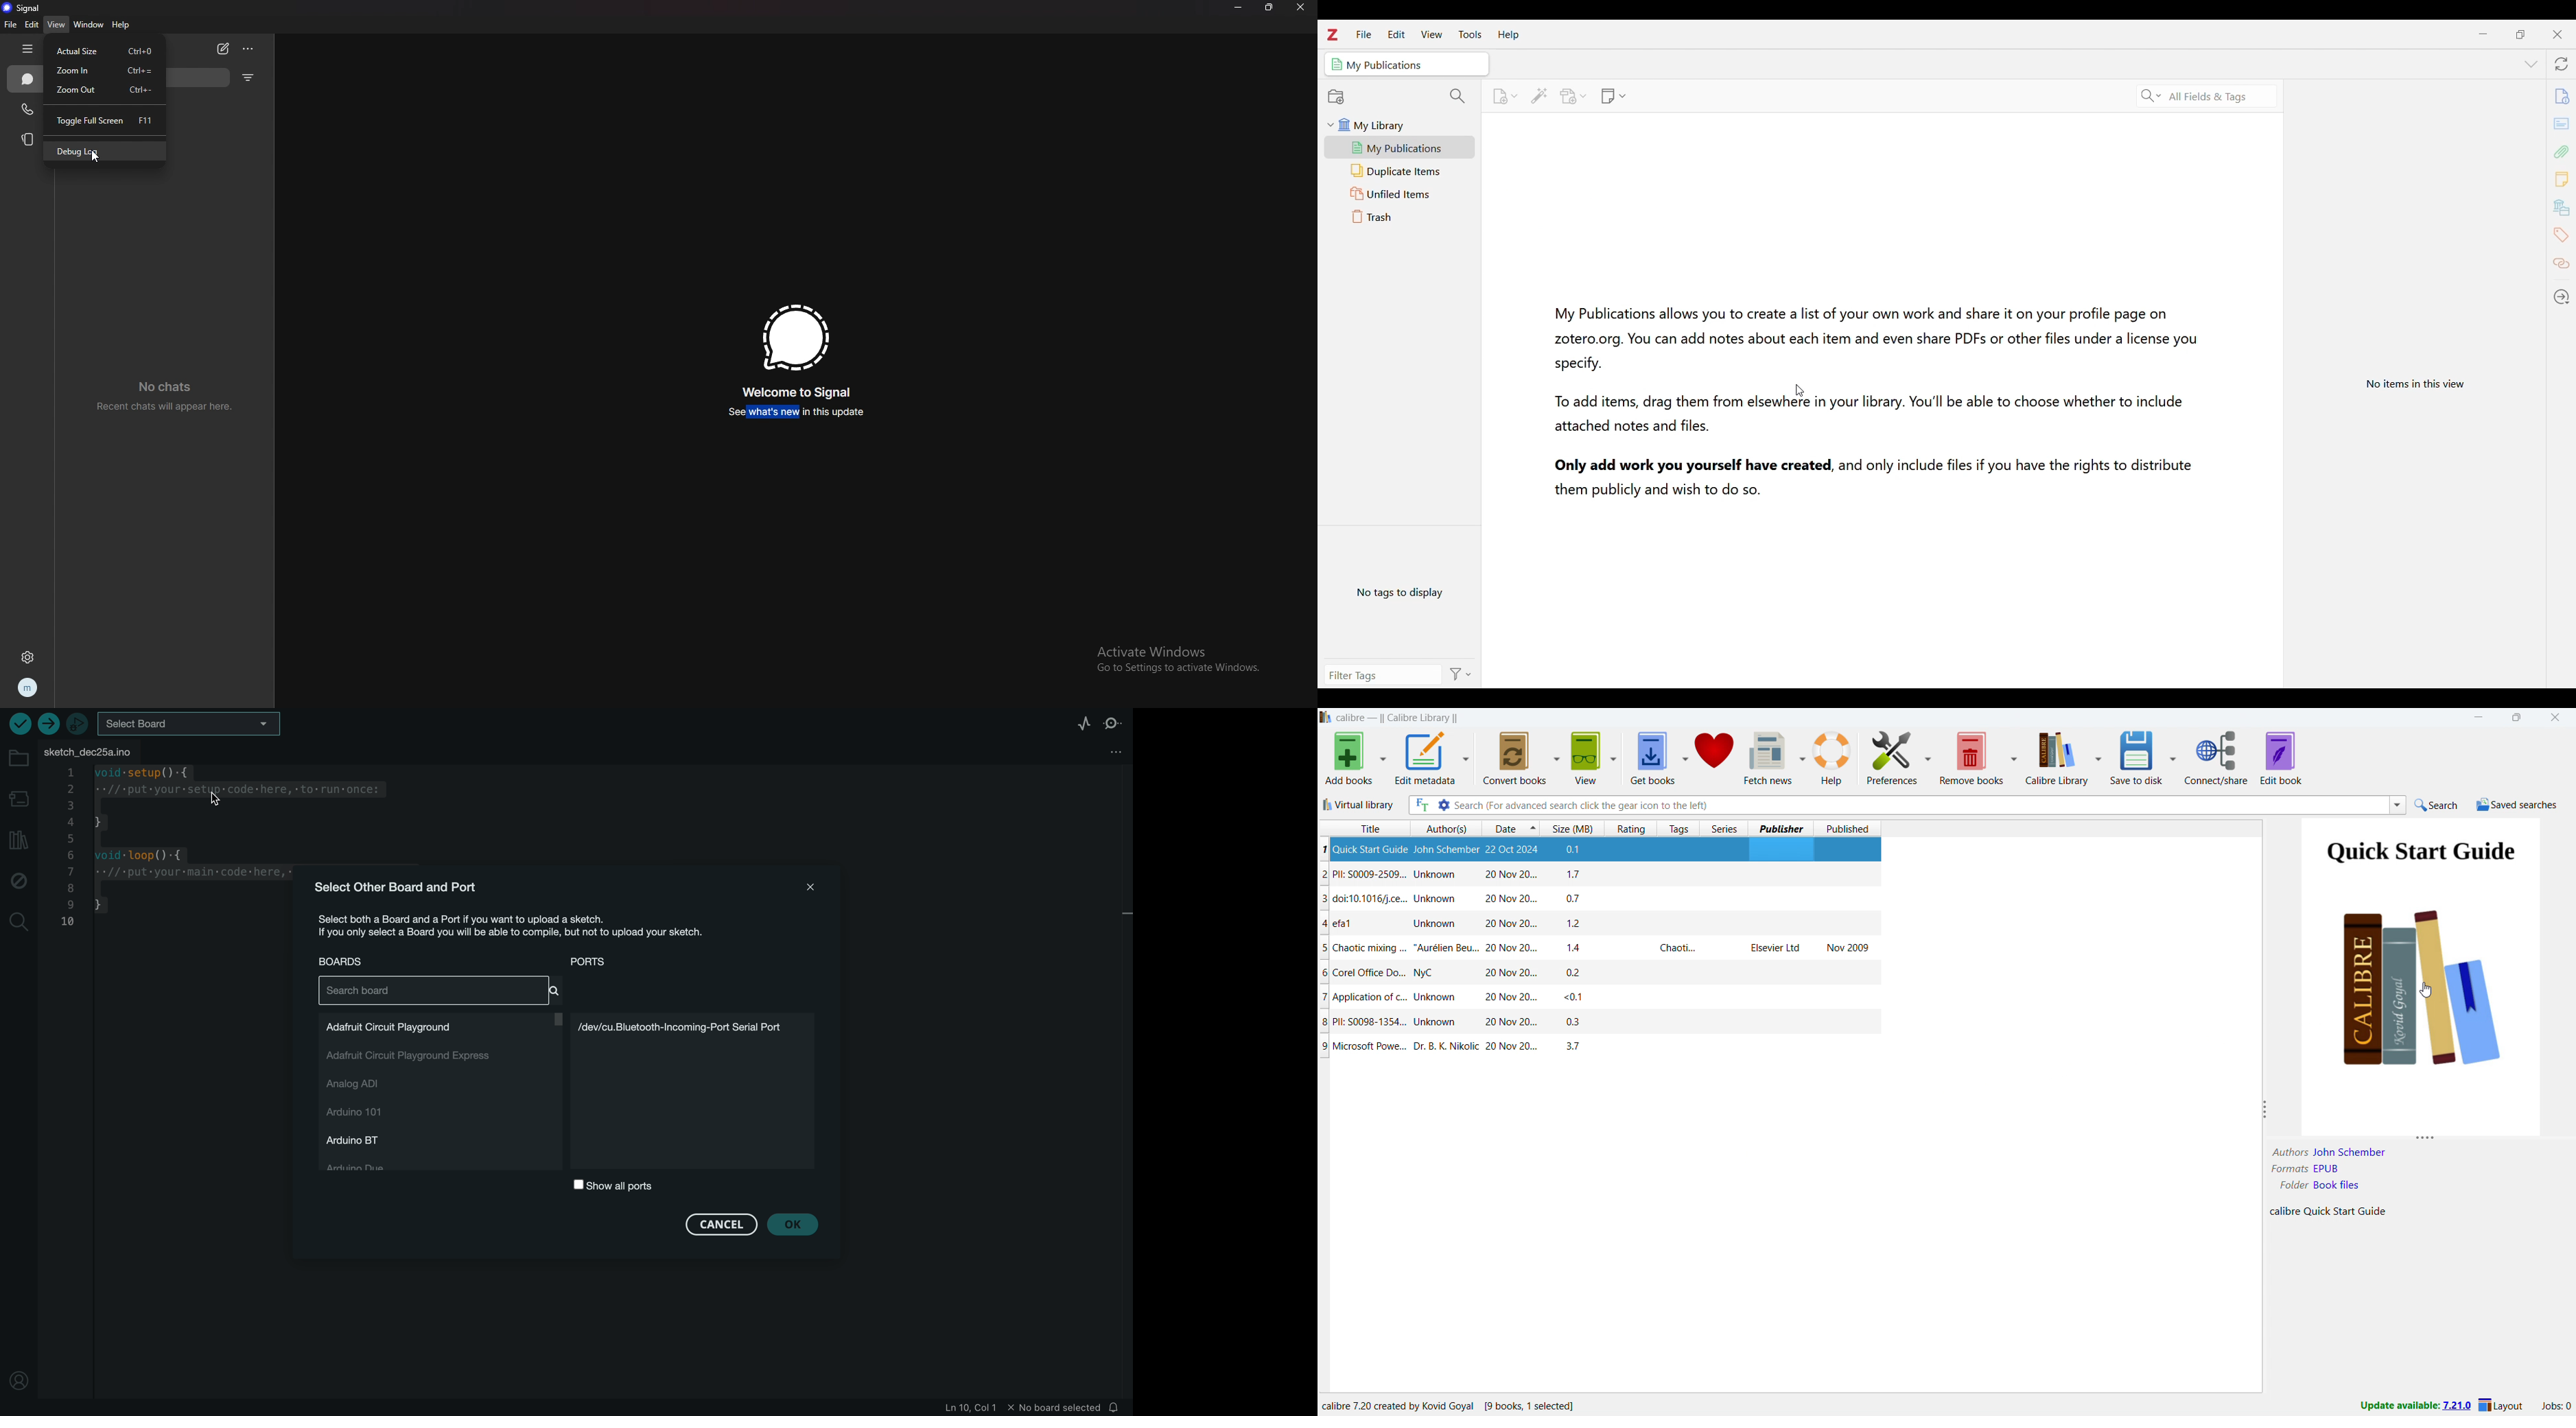  What do you see at coordinates (1432, 34) in the screenshot?
I see `View` at bounding box center [1432, 34].